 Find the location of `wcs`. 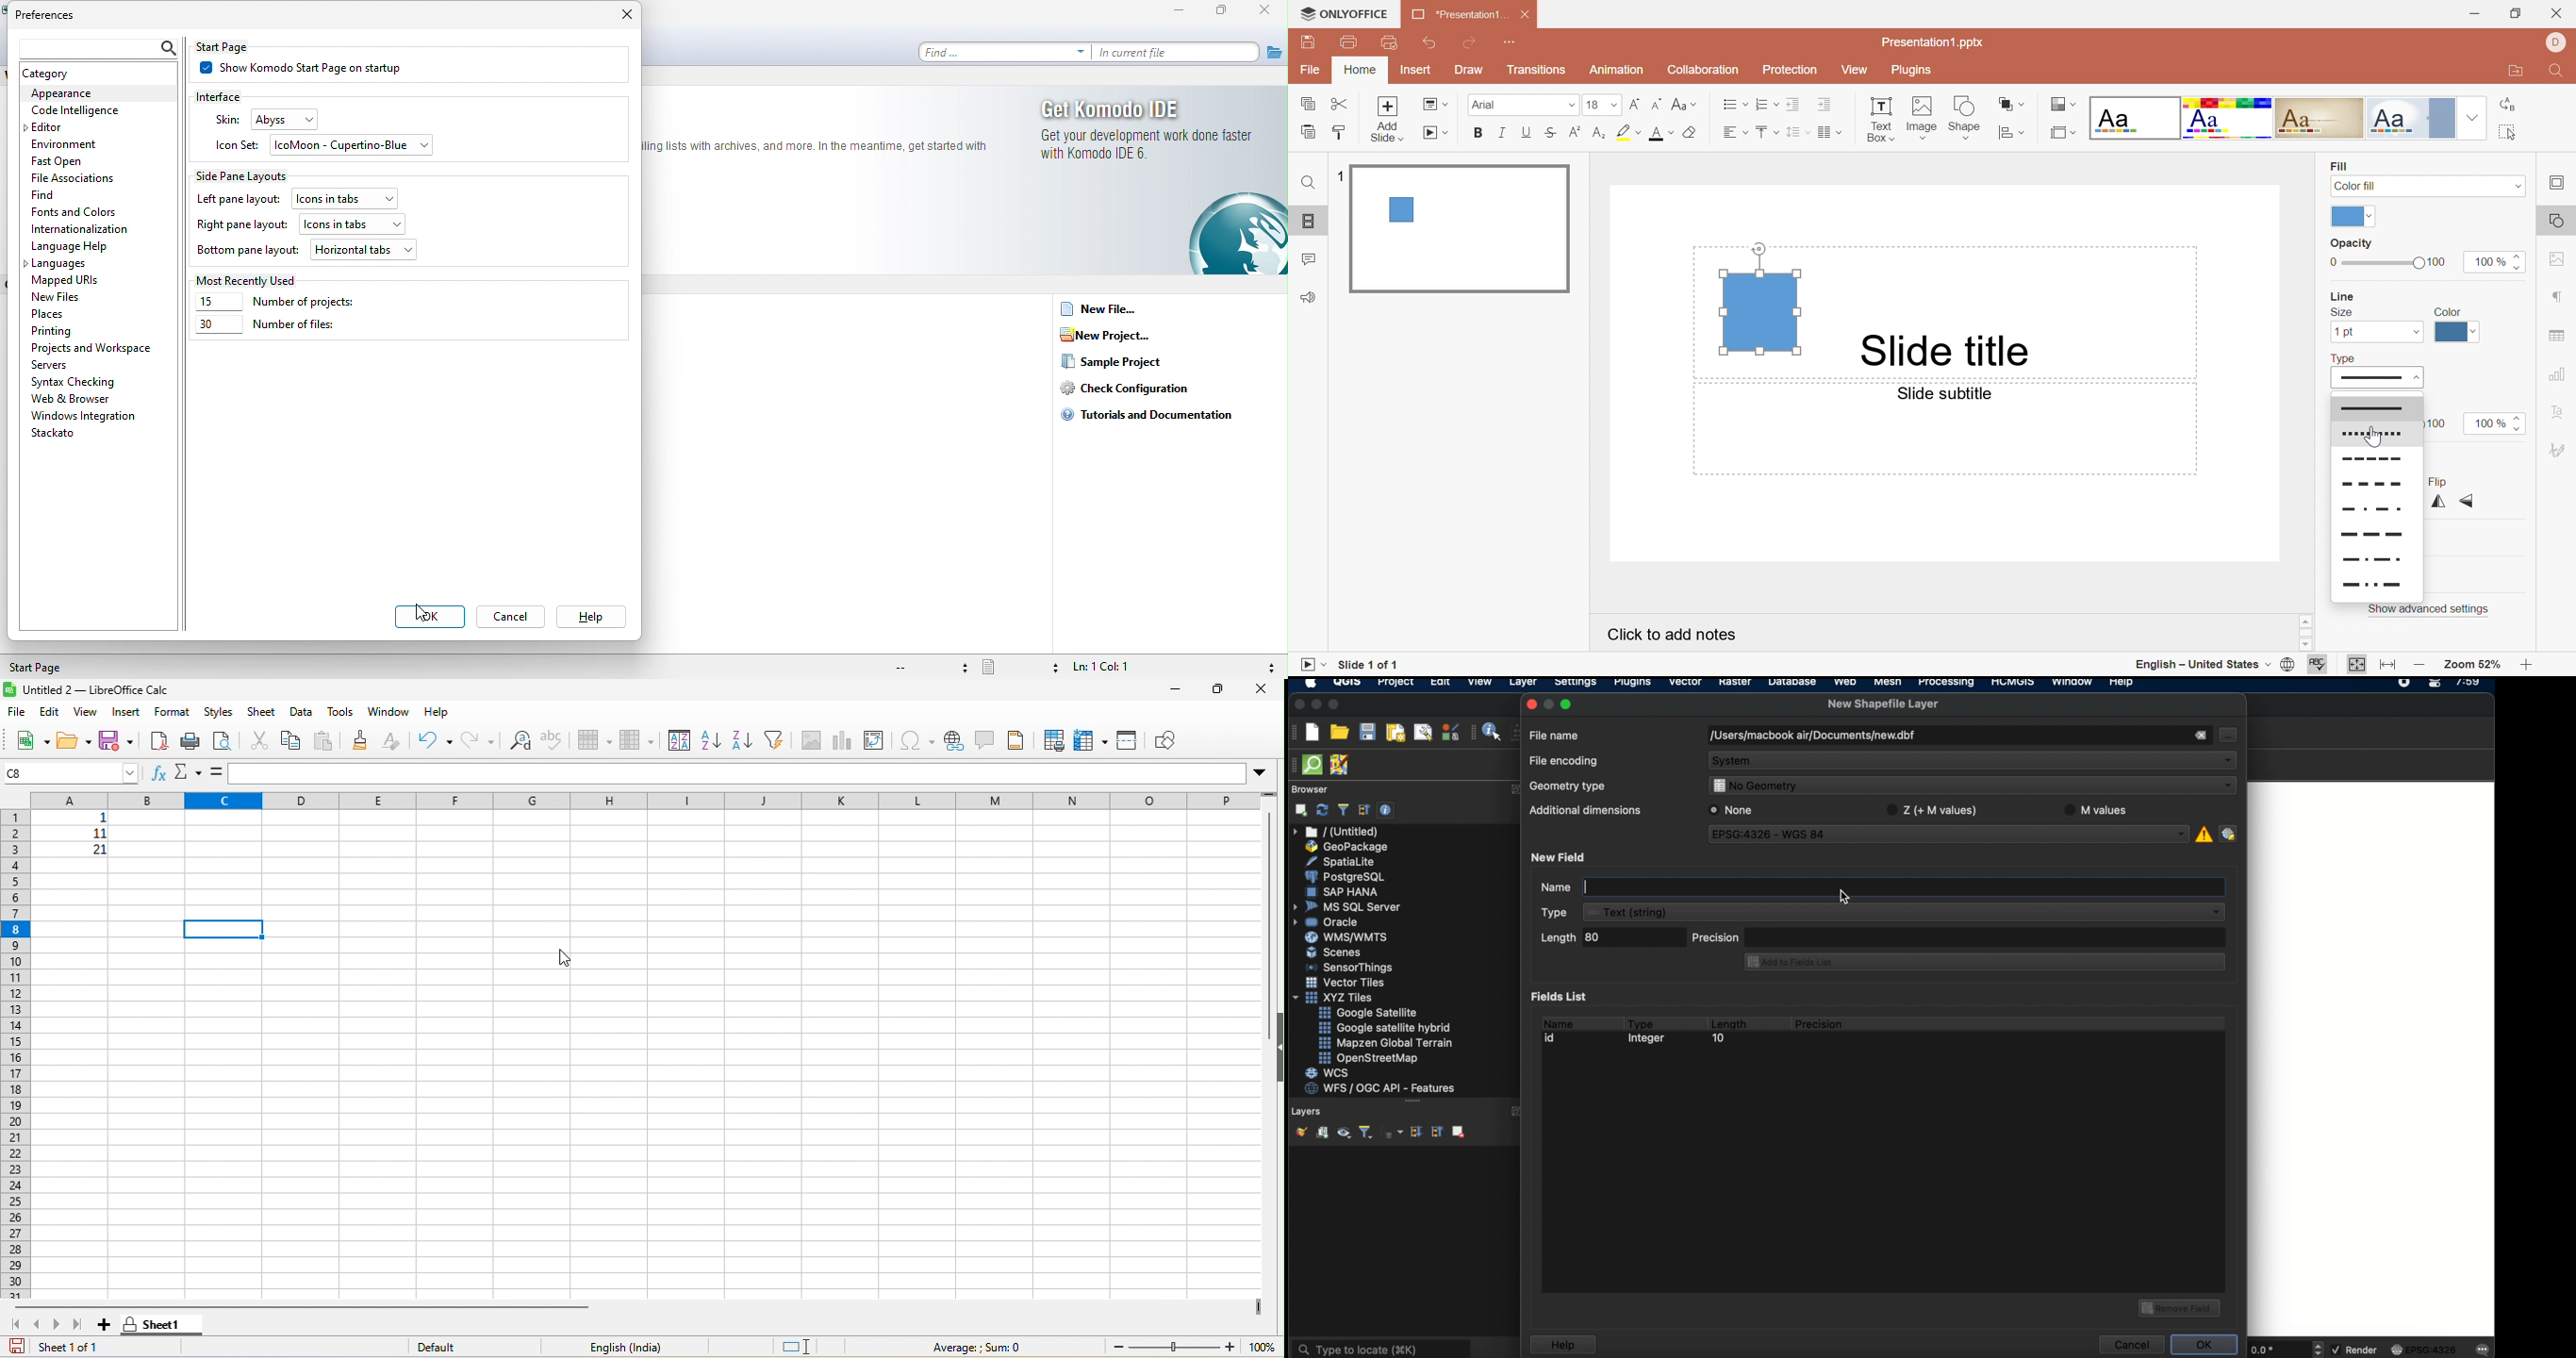

wcs is located at coordinates (1329, 1074).